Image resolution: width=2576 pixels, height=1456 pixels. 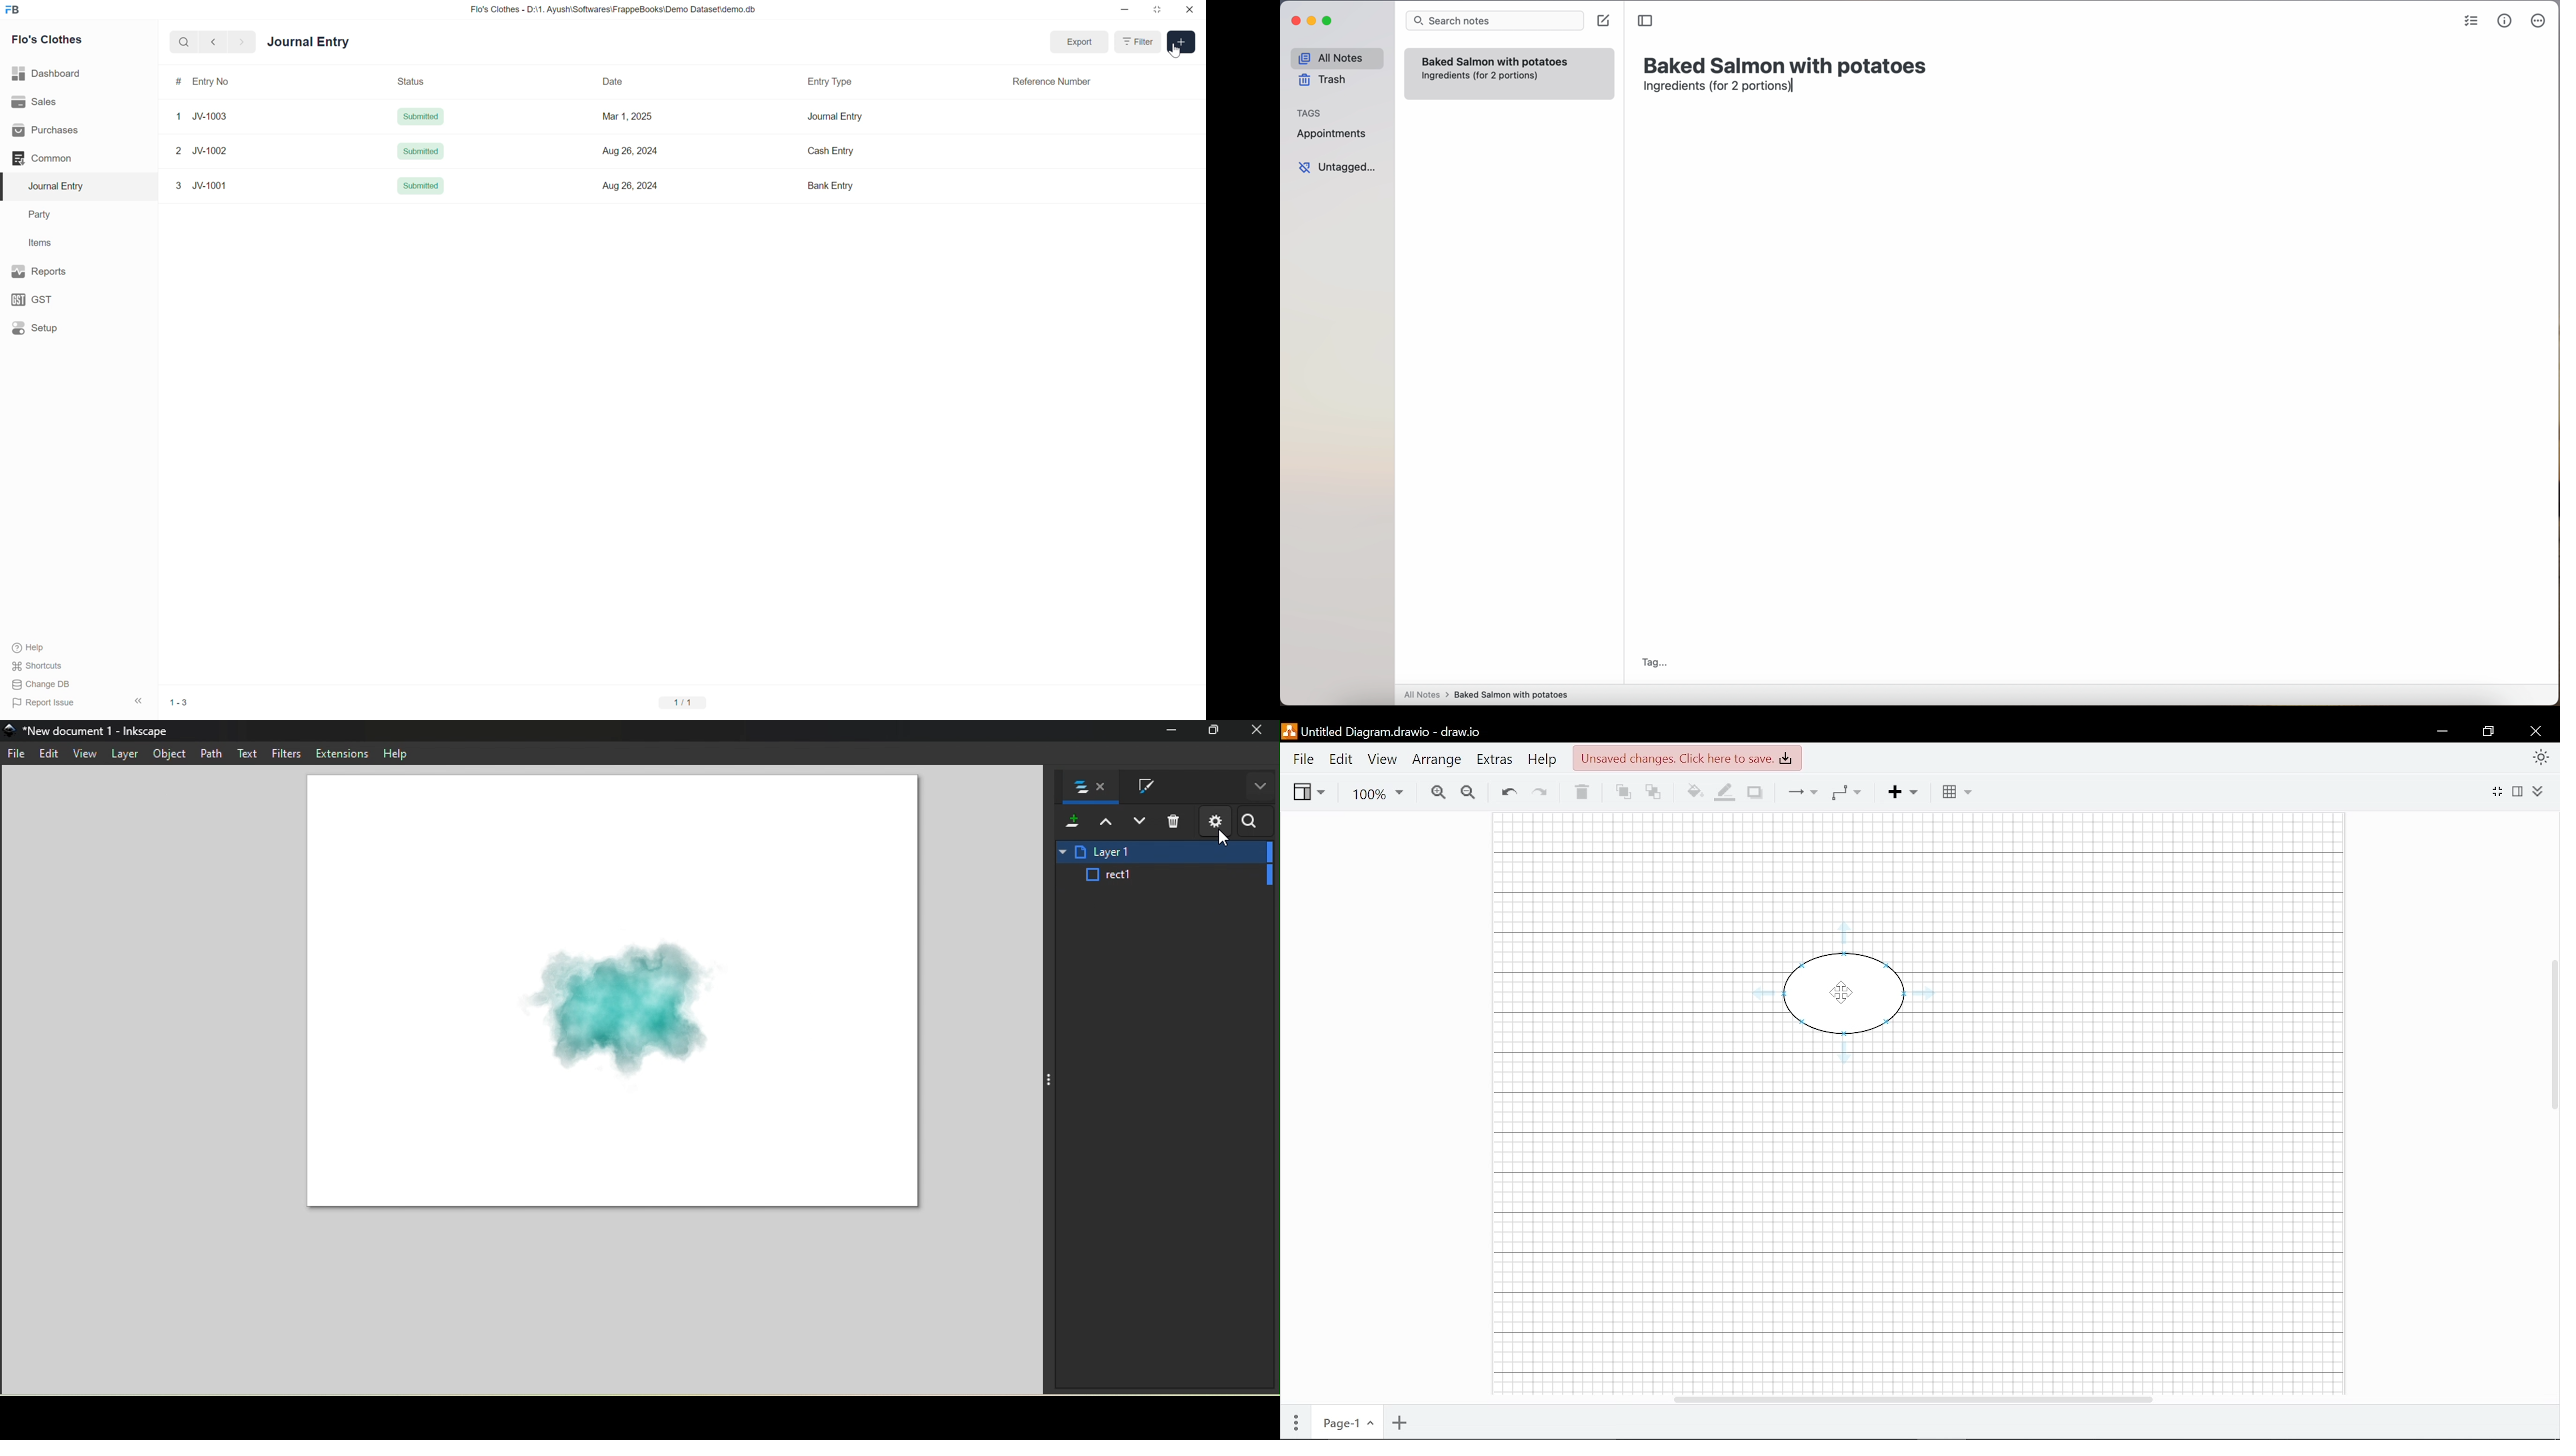 I want to click on Object, so click(x=169, y=754).